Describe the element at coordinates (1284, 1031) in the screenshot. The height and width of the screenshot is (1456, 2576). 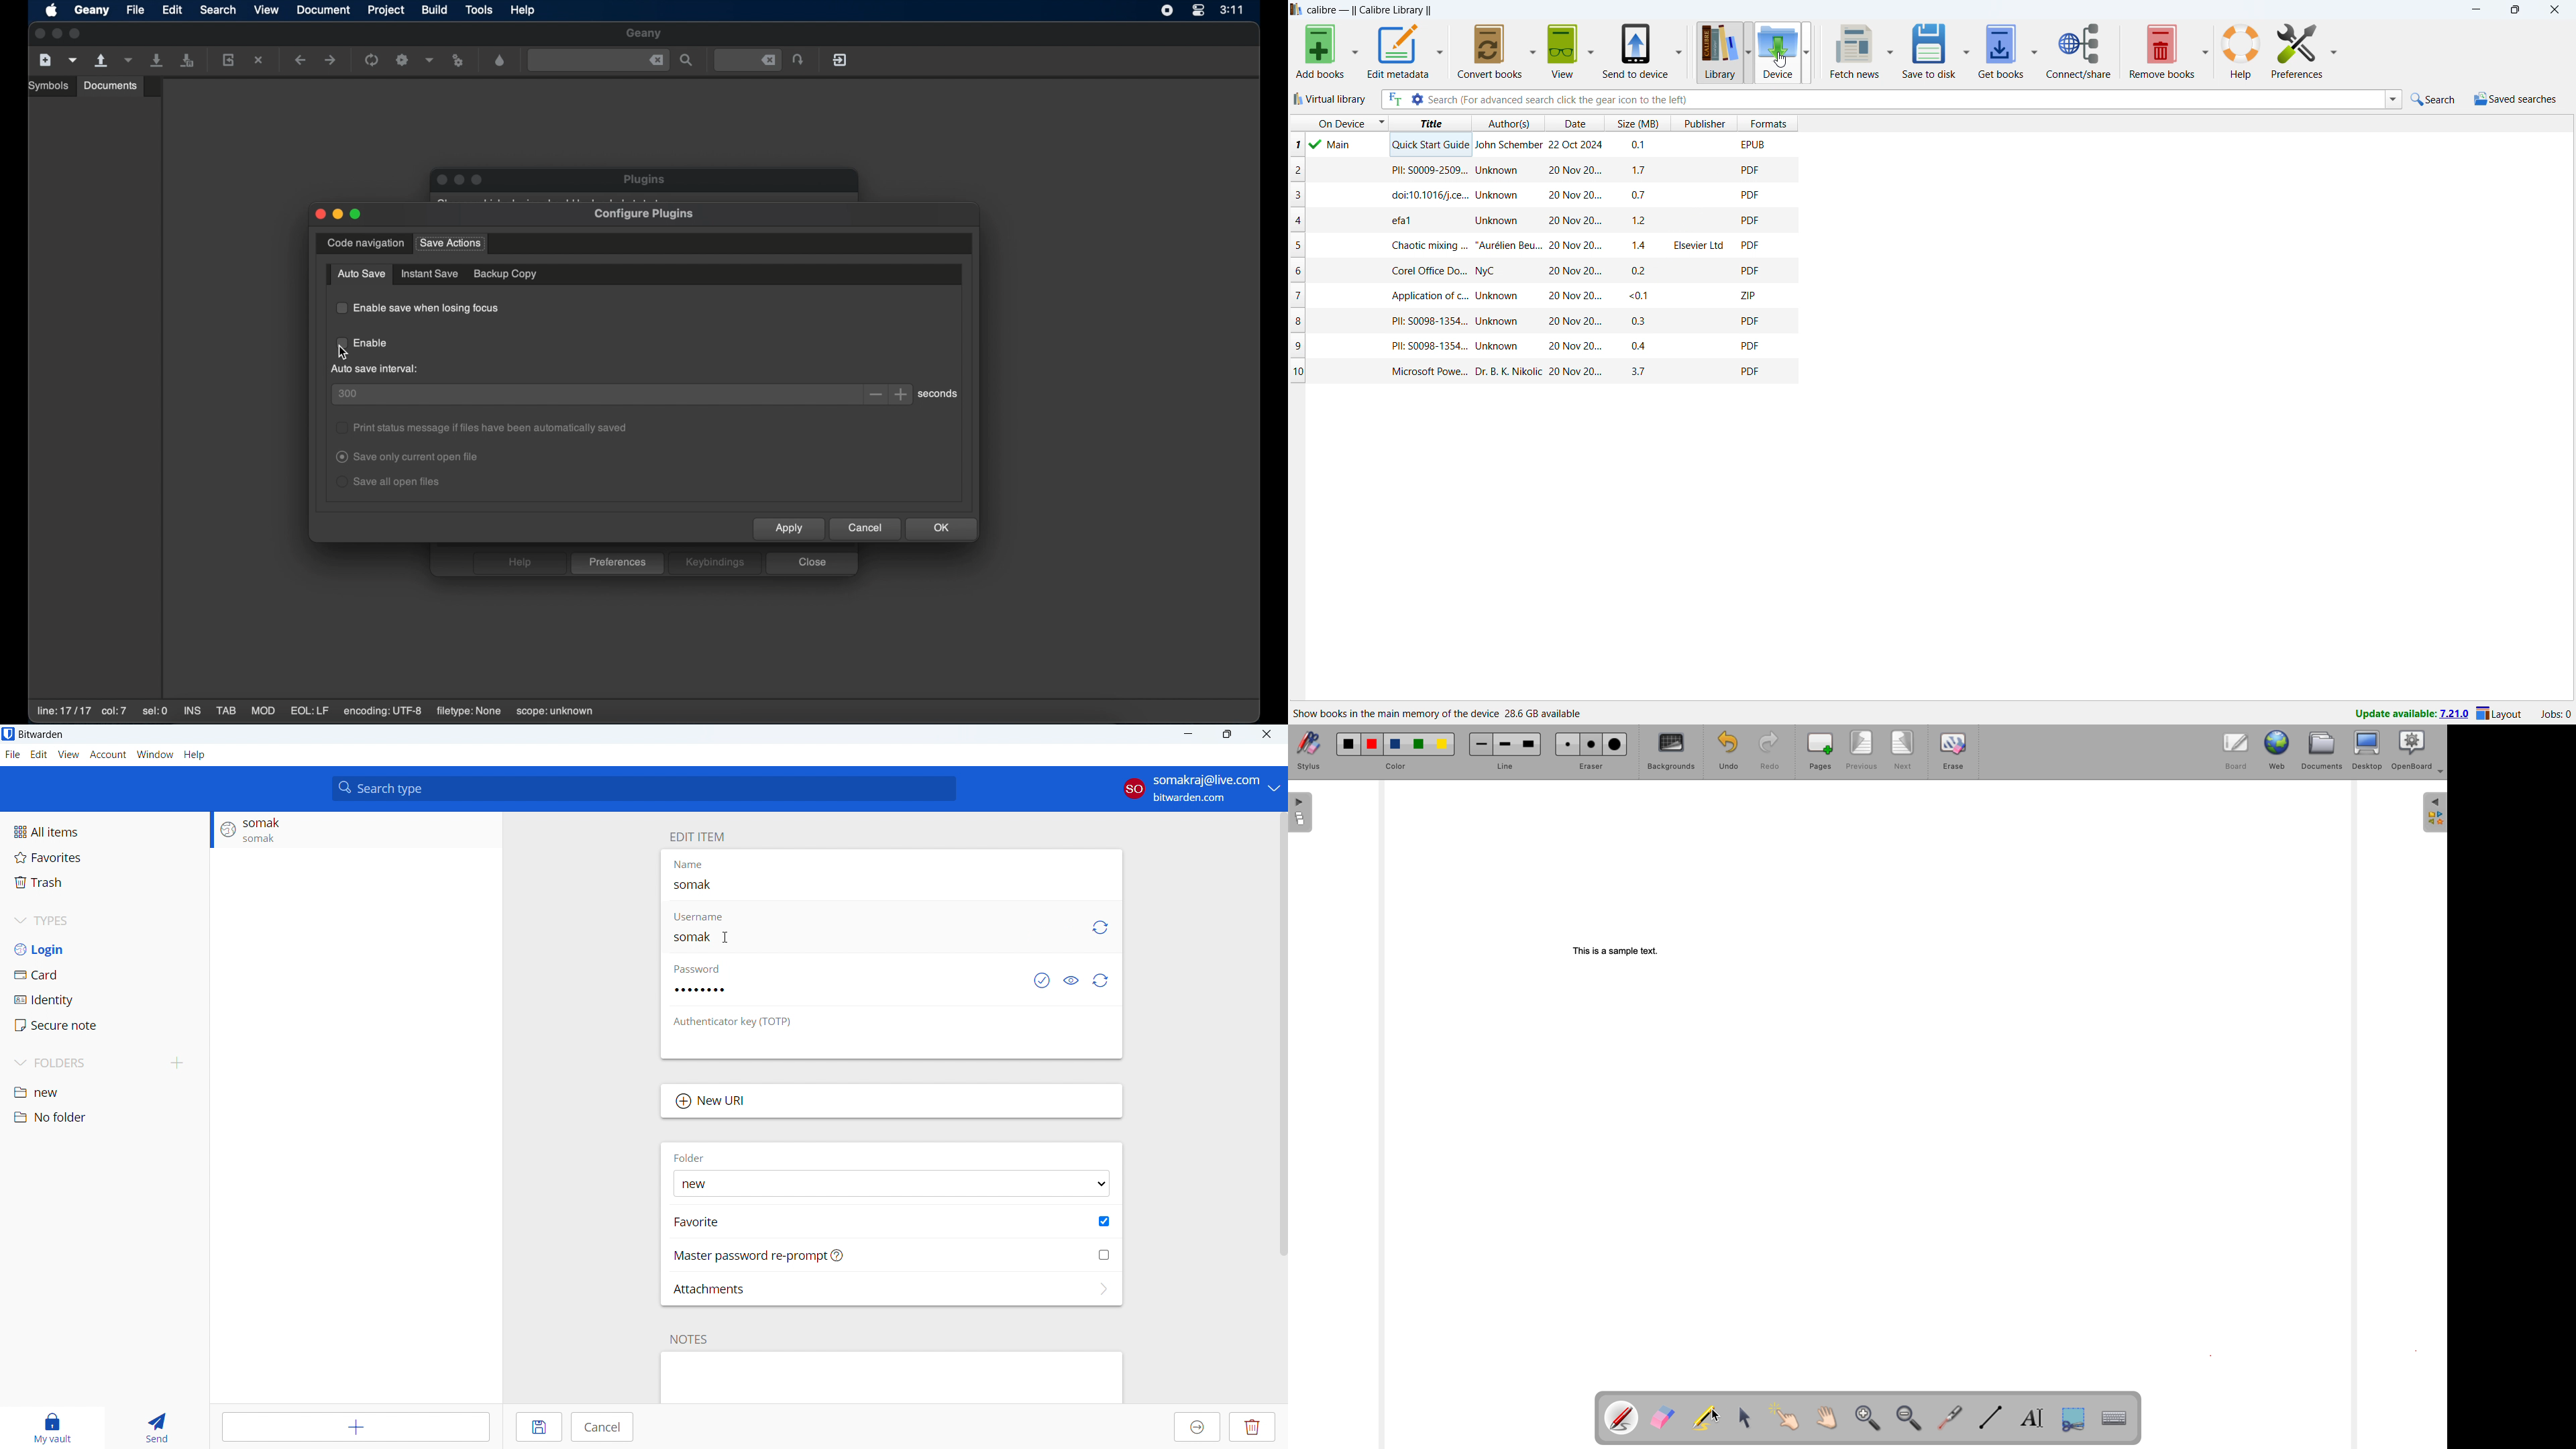
I see `scrollbar` at that location.